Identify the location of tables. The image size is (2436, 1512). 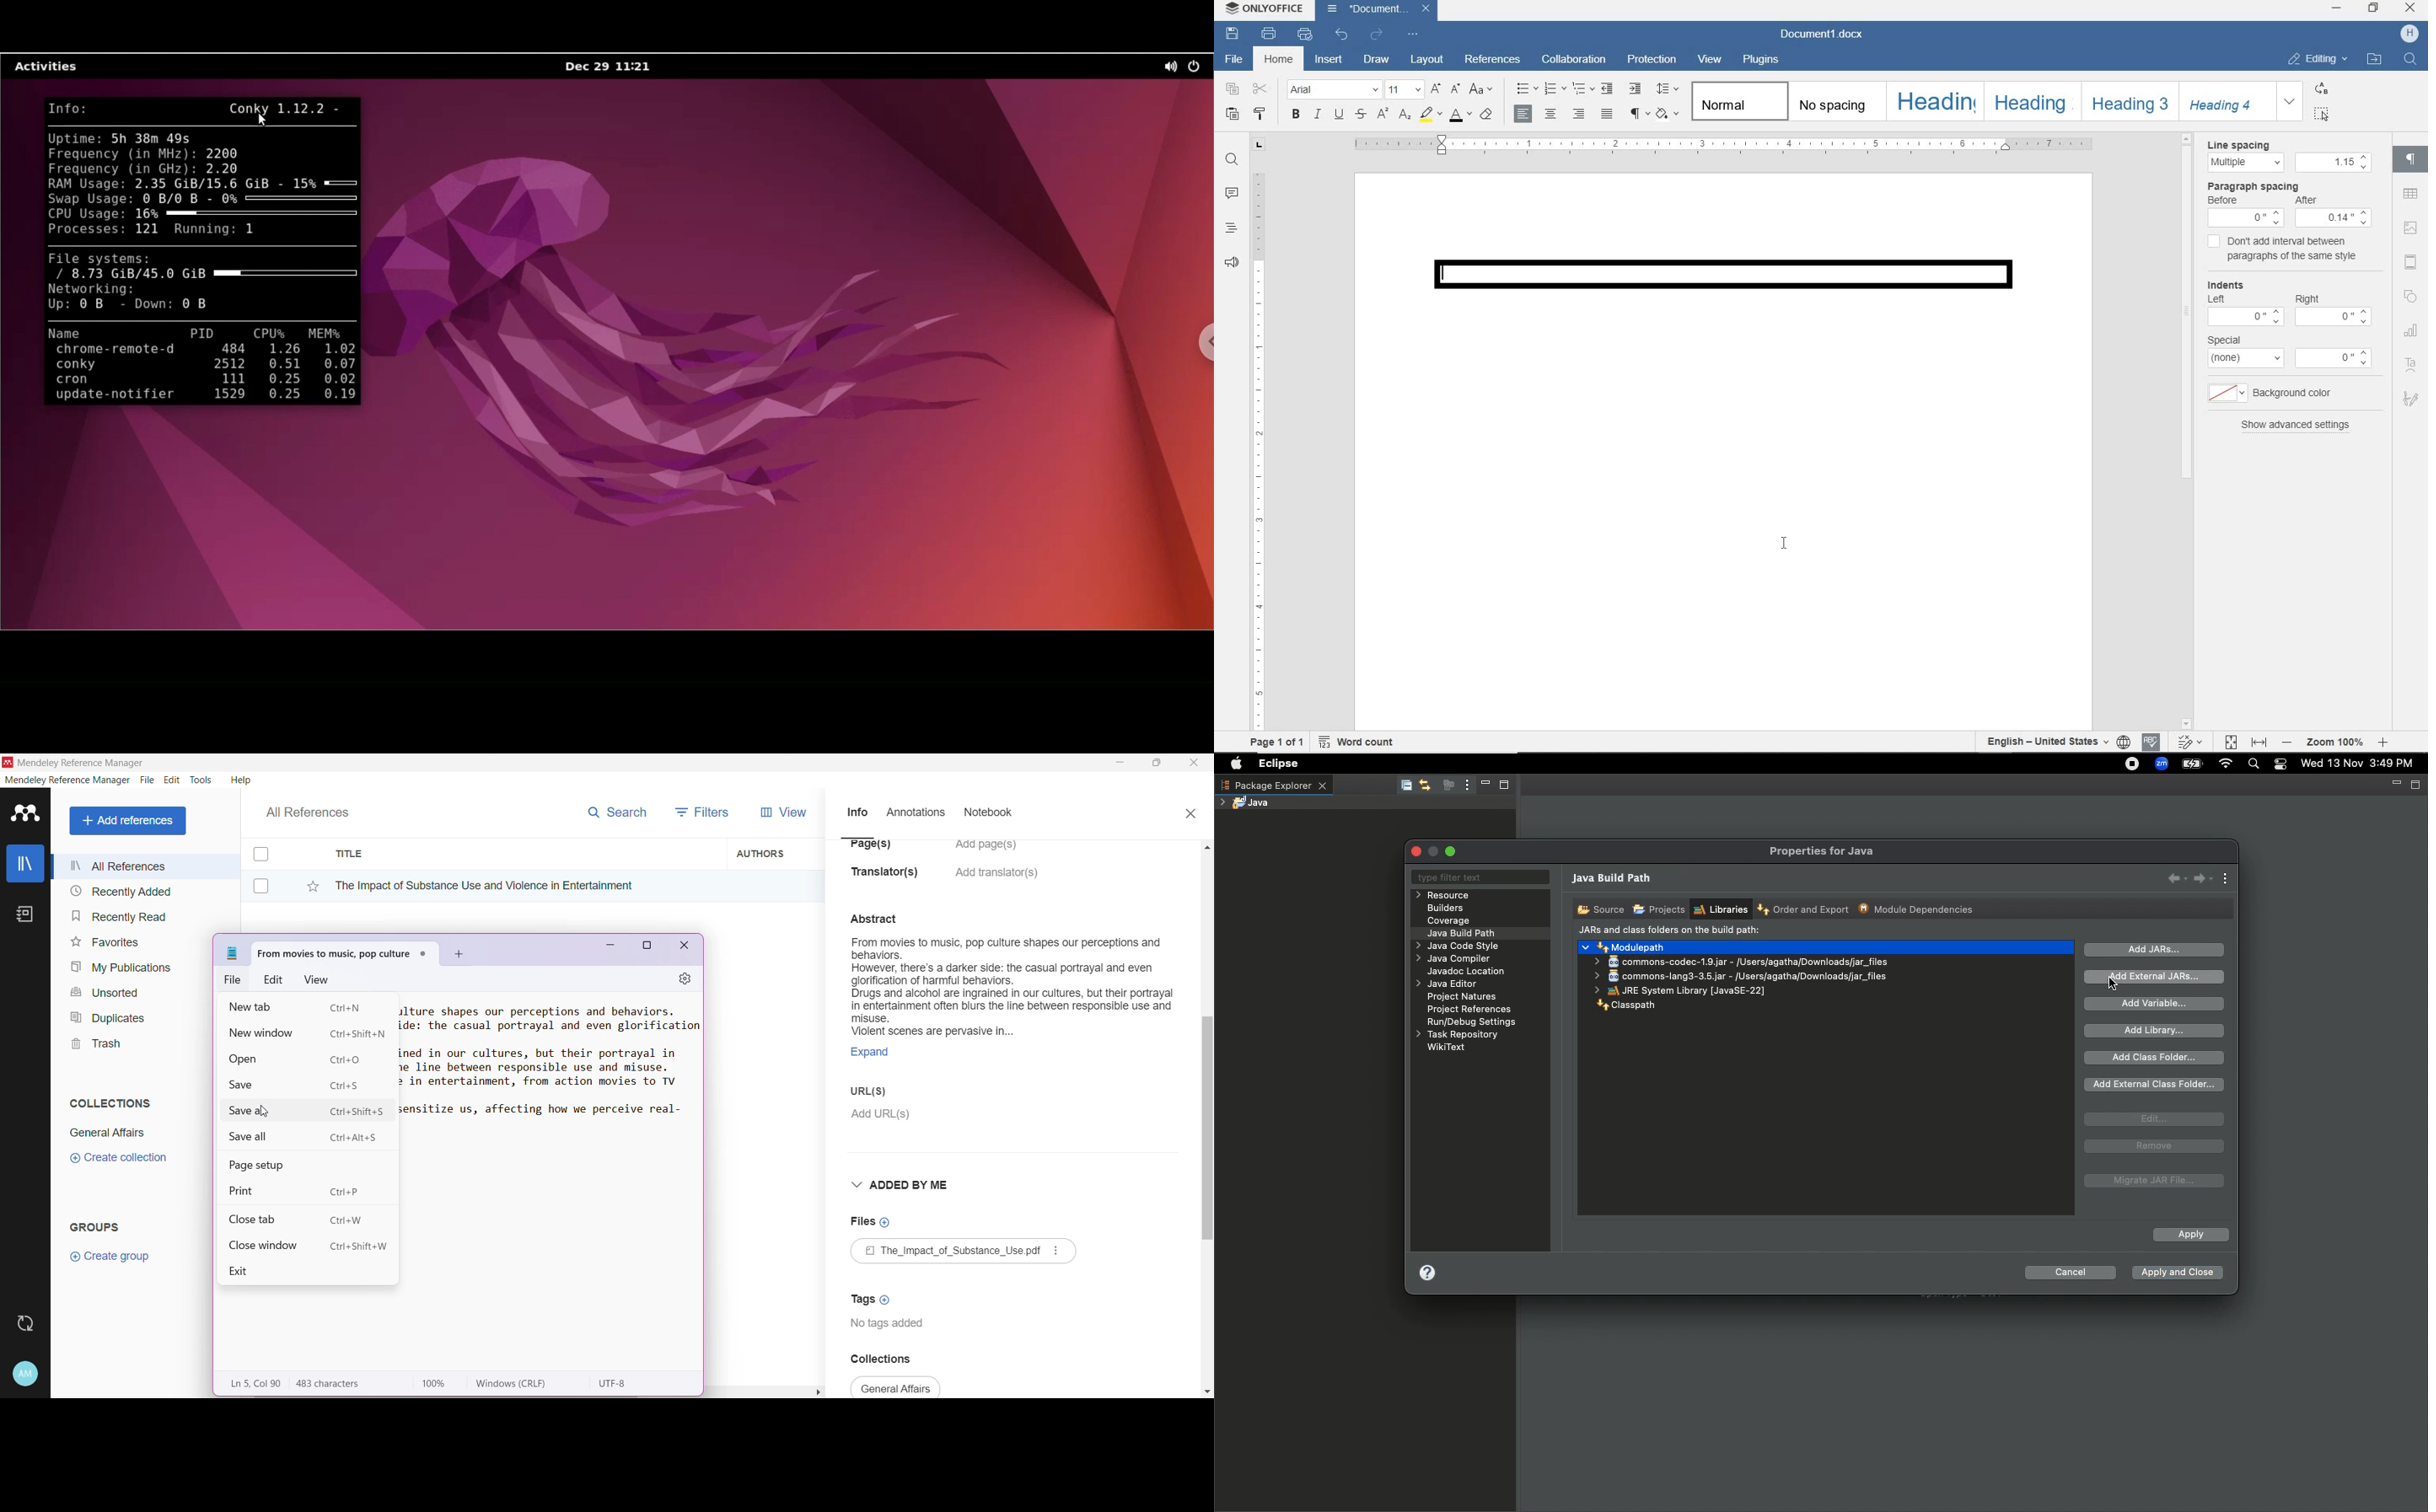
(2411, 194).